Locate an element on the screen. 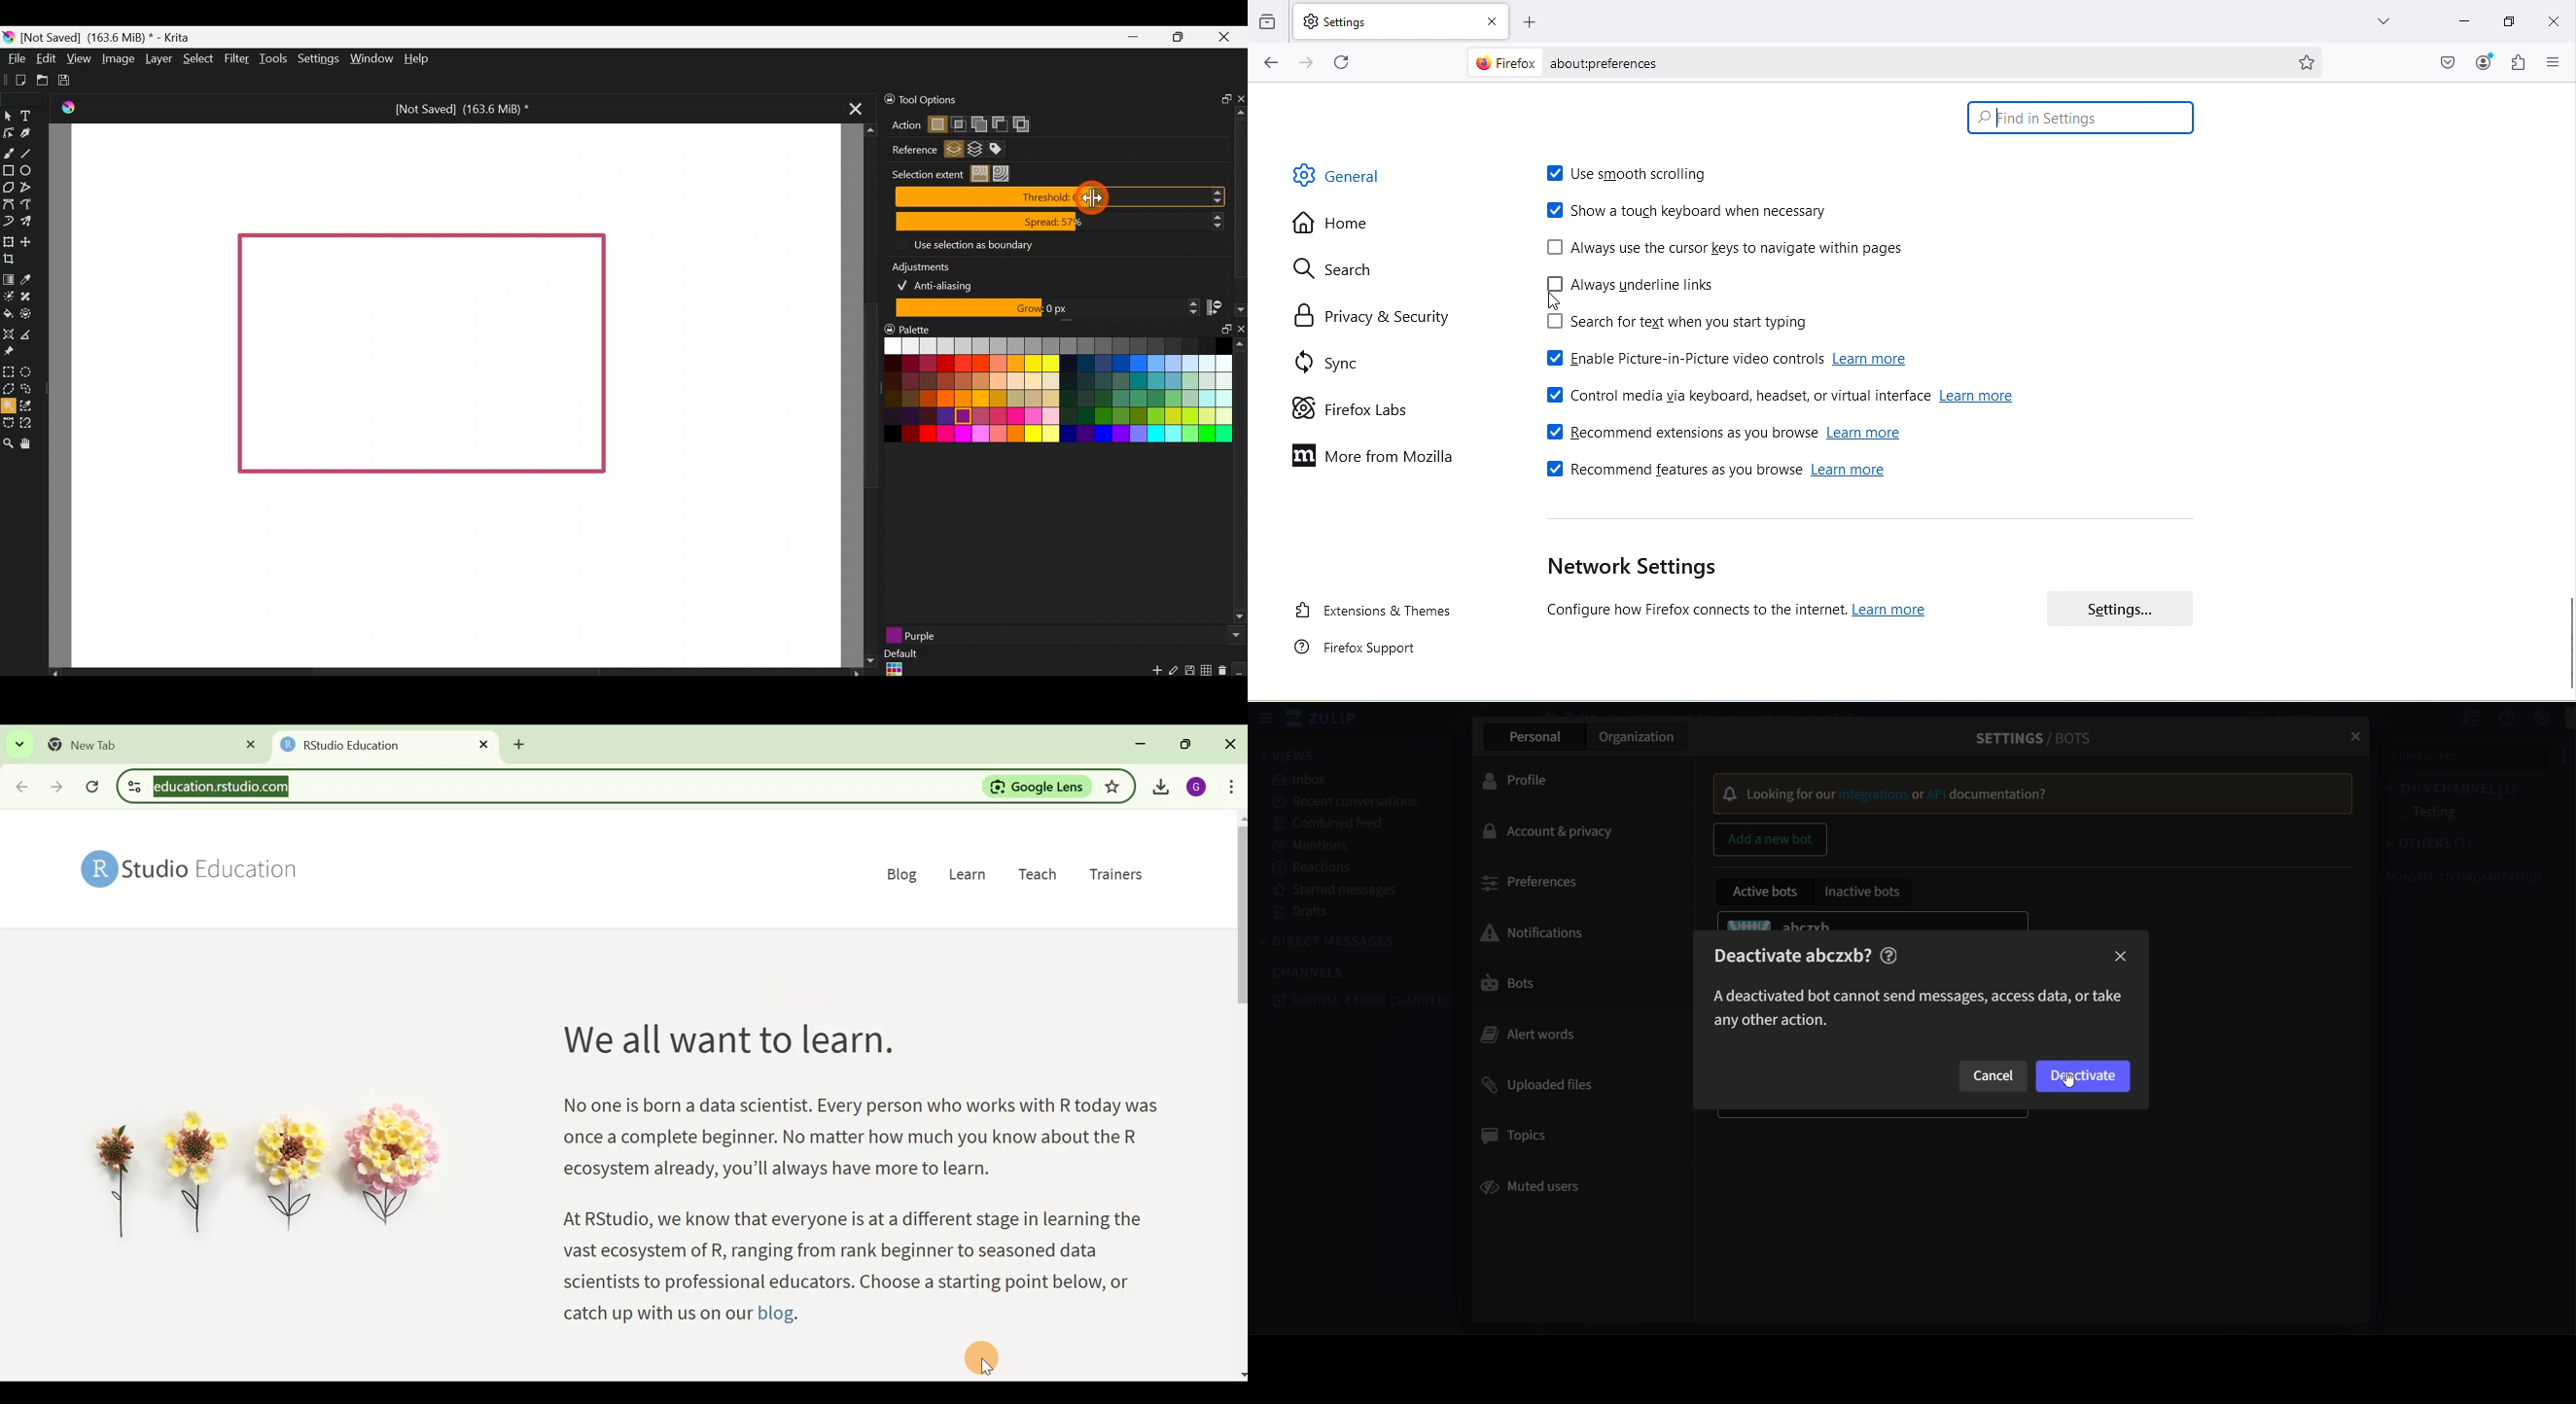 The width and height of the screenshot is (2576, 1428). Blog is located at coordinates (898, 873).